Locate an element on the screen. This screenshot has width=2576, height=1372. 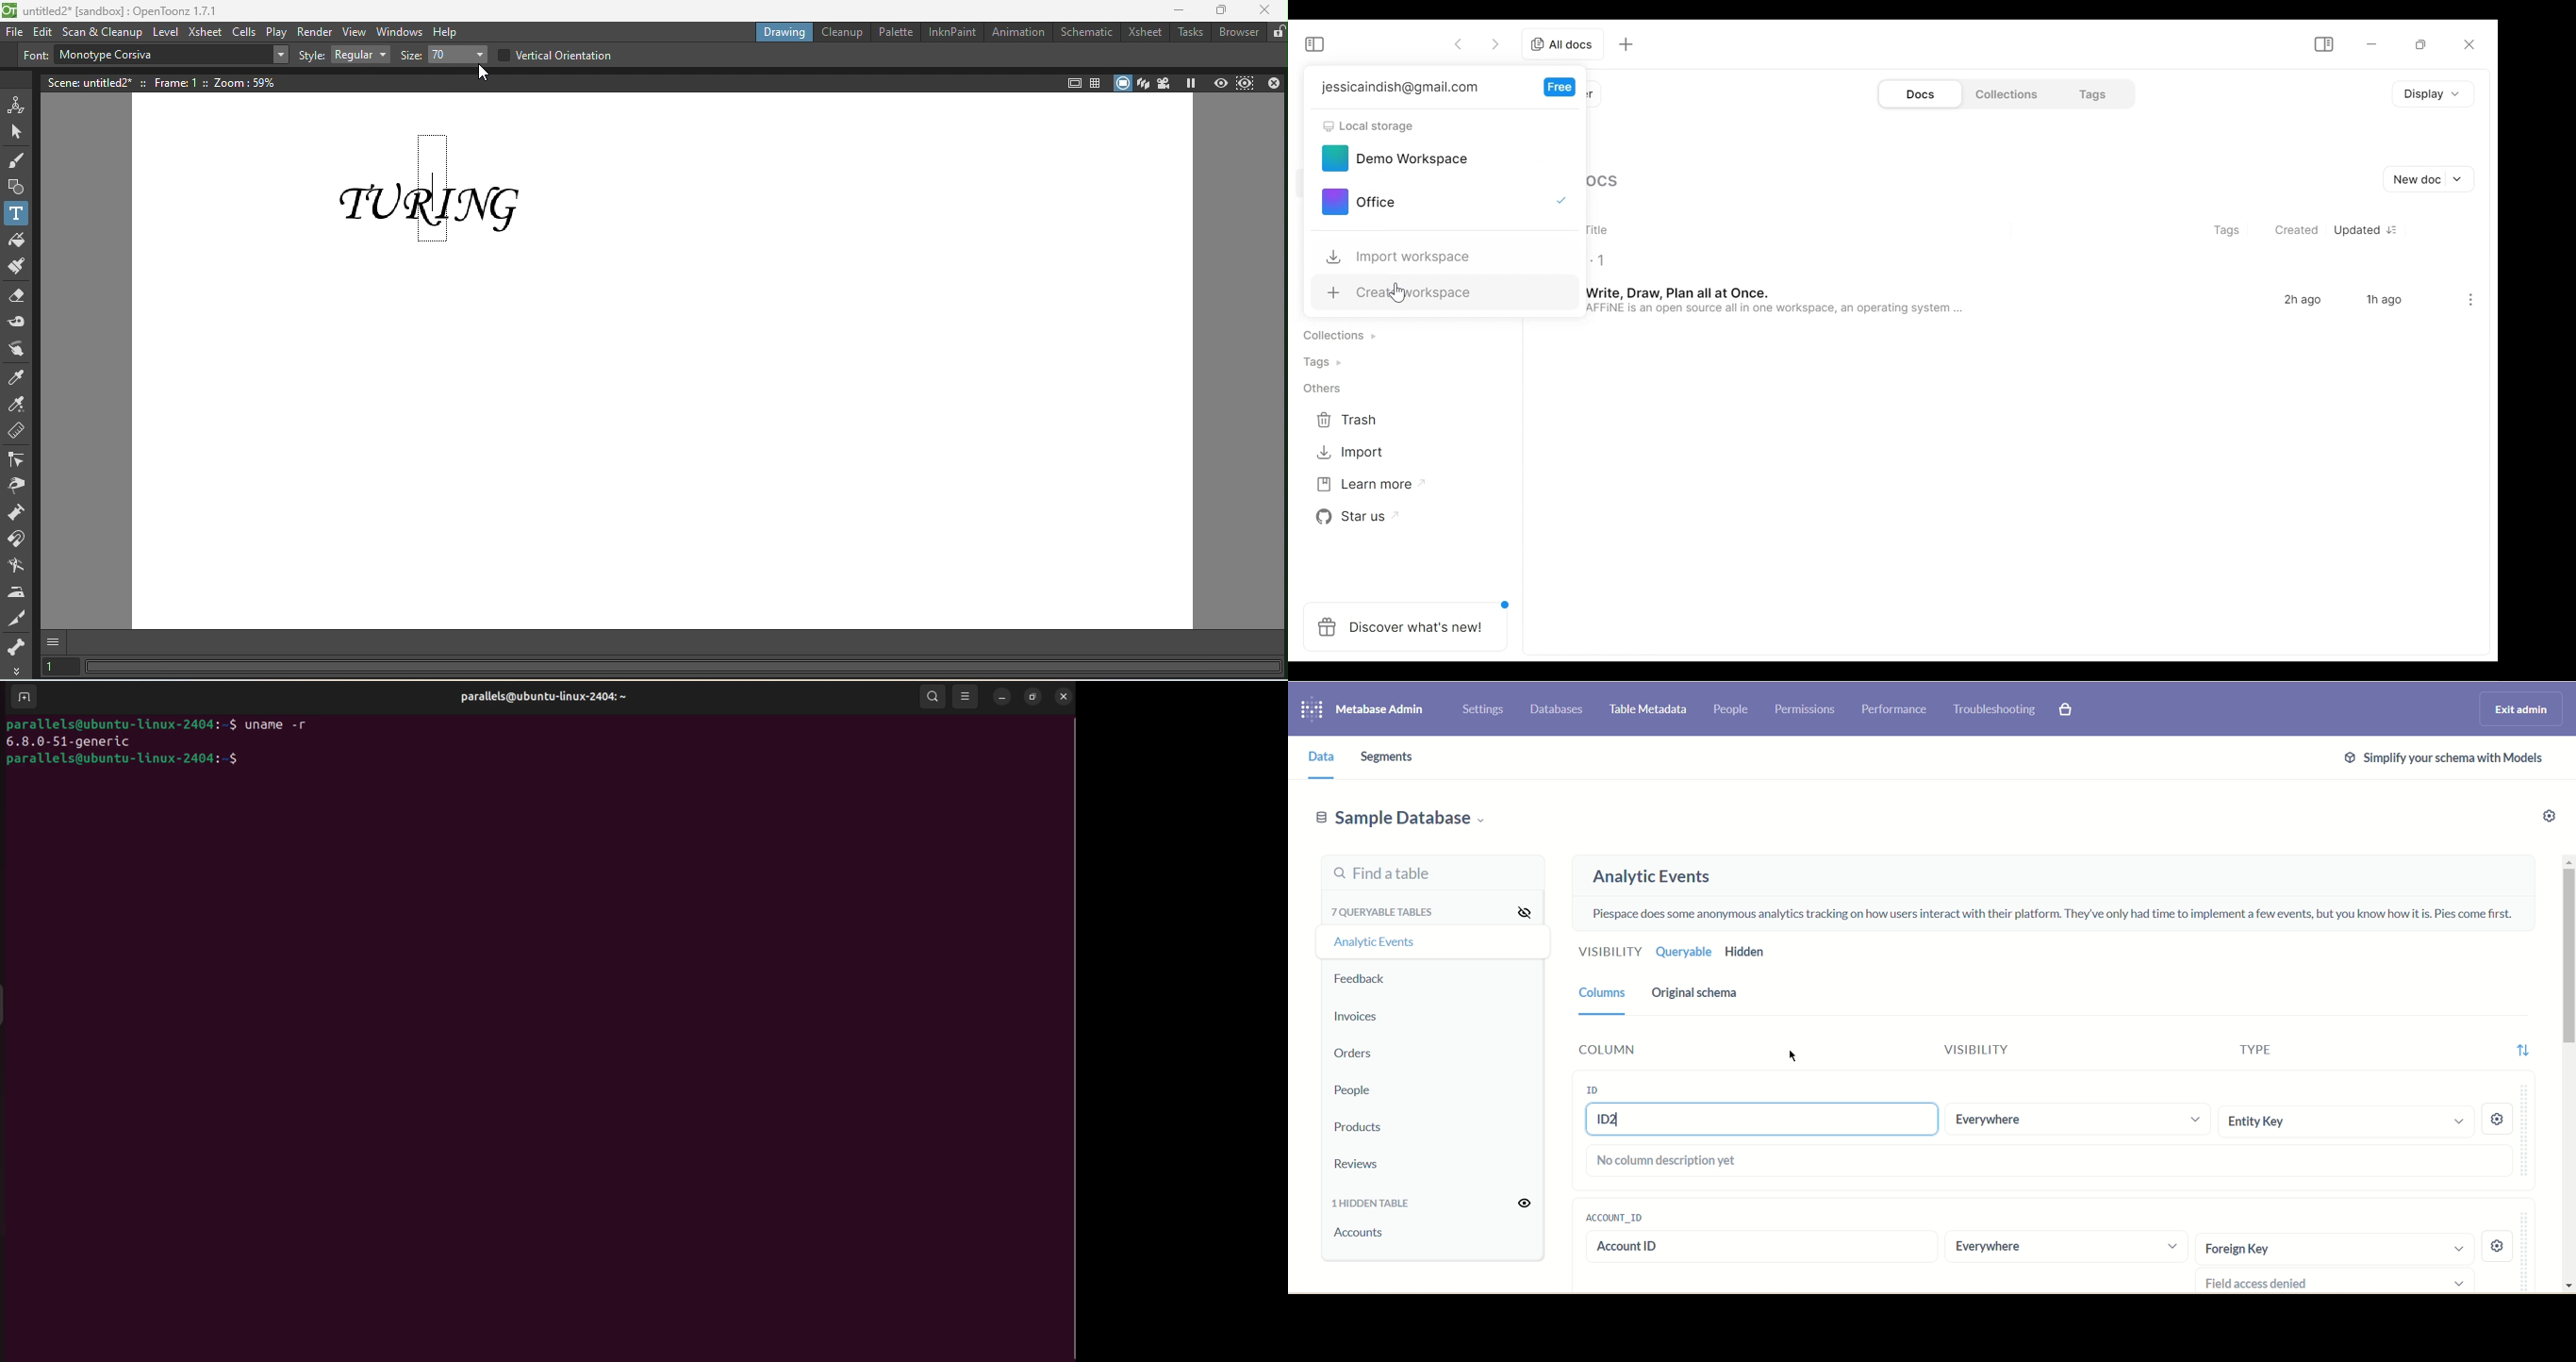
Analytic events is located at coordinates (1379, 947).